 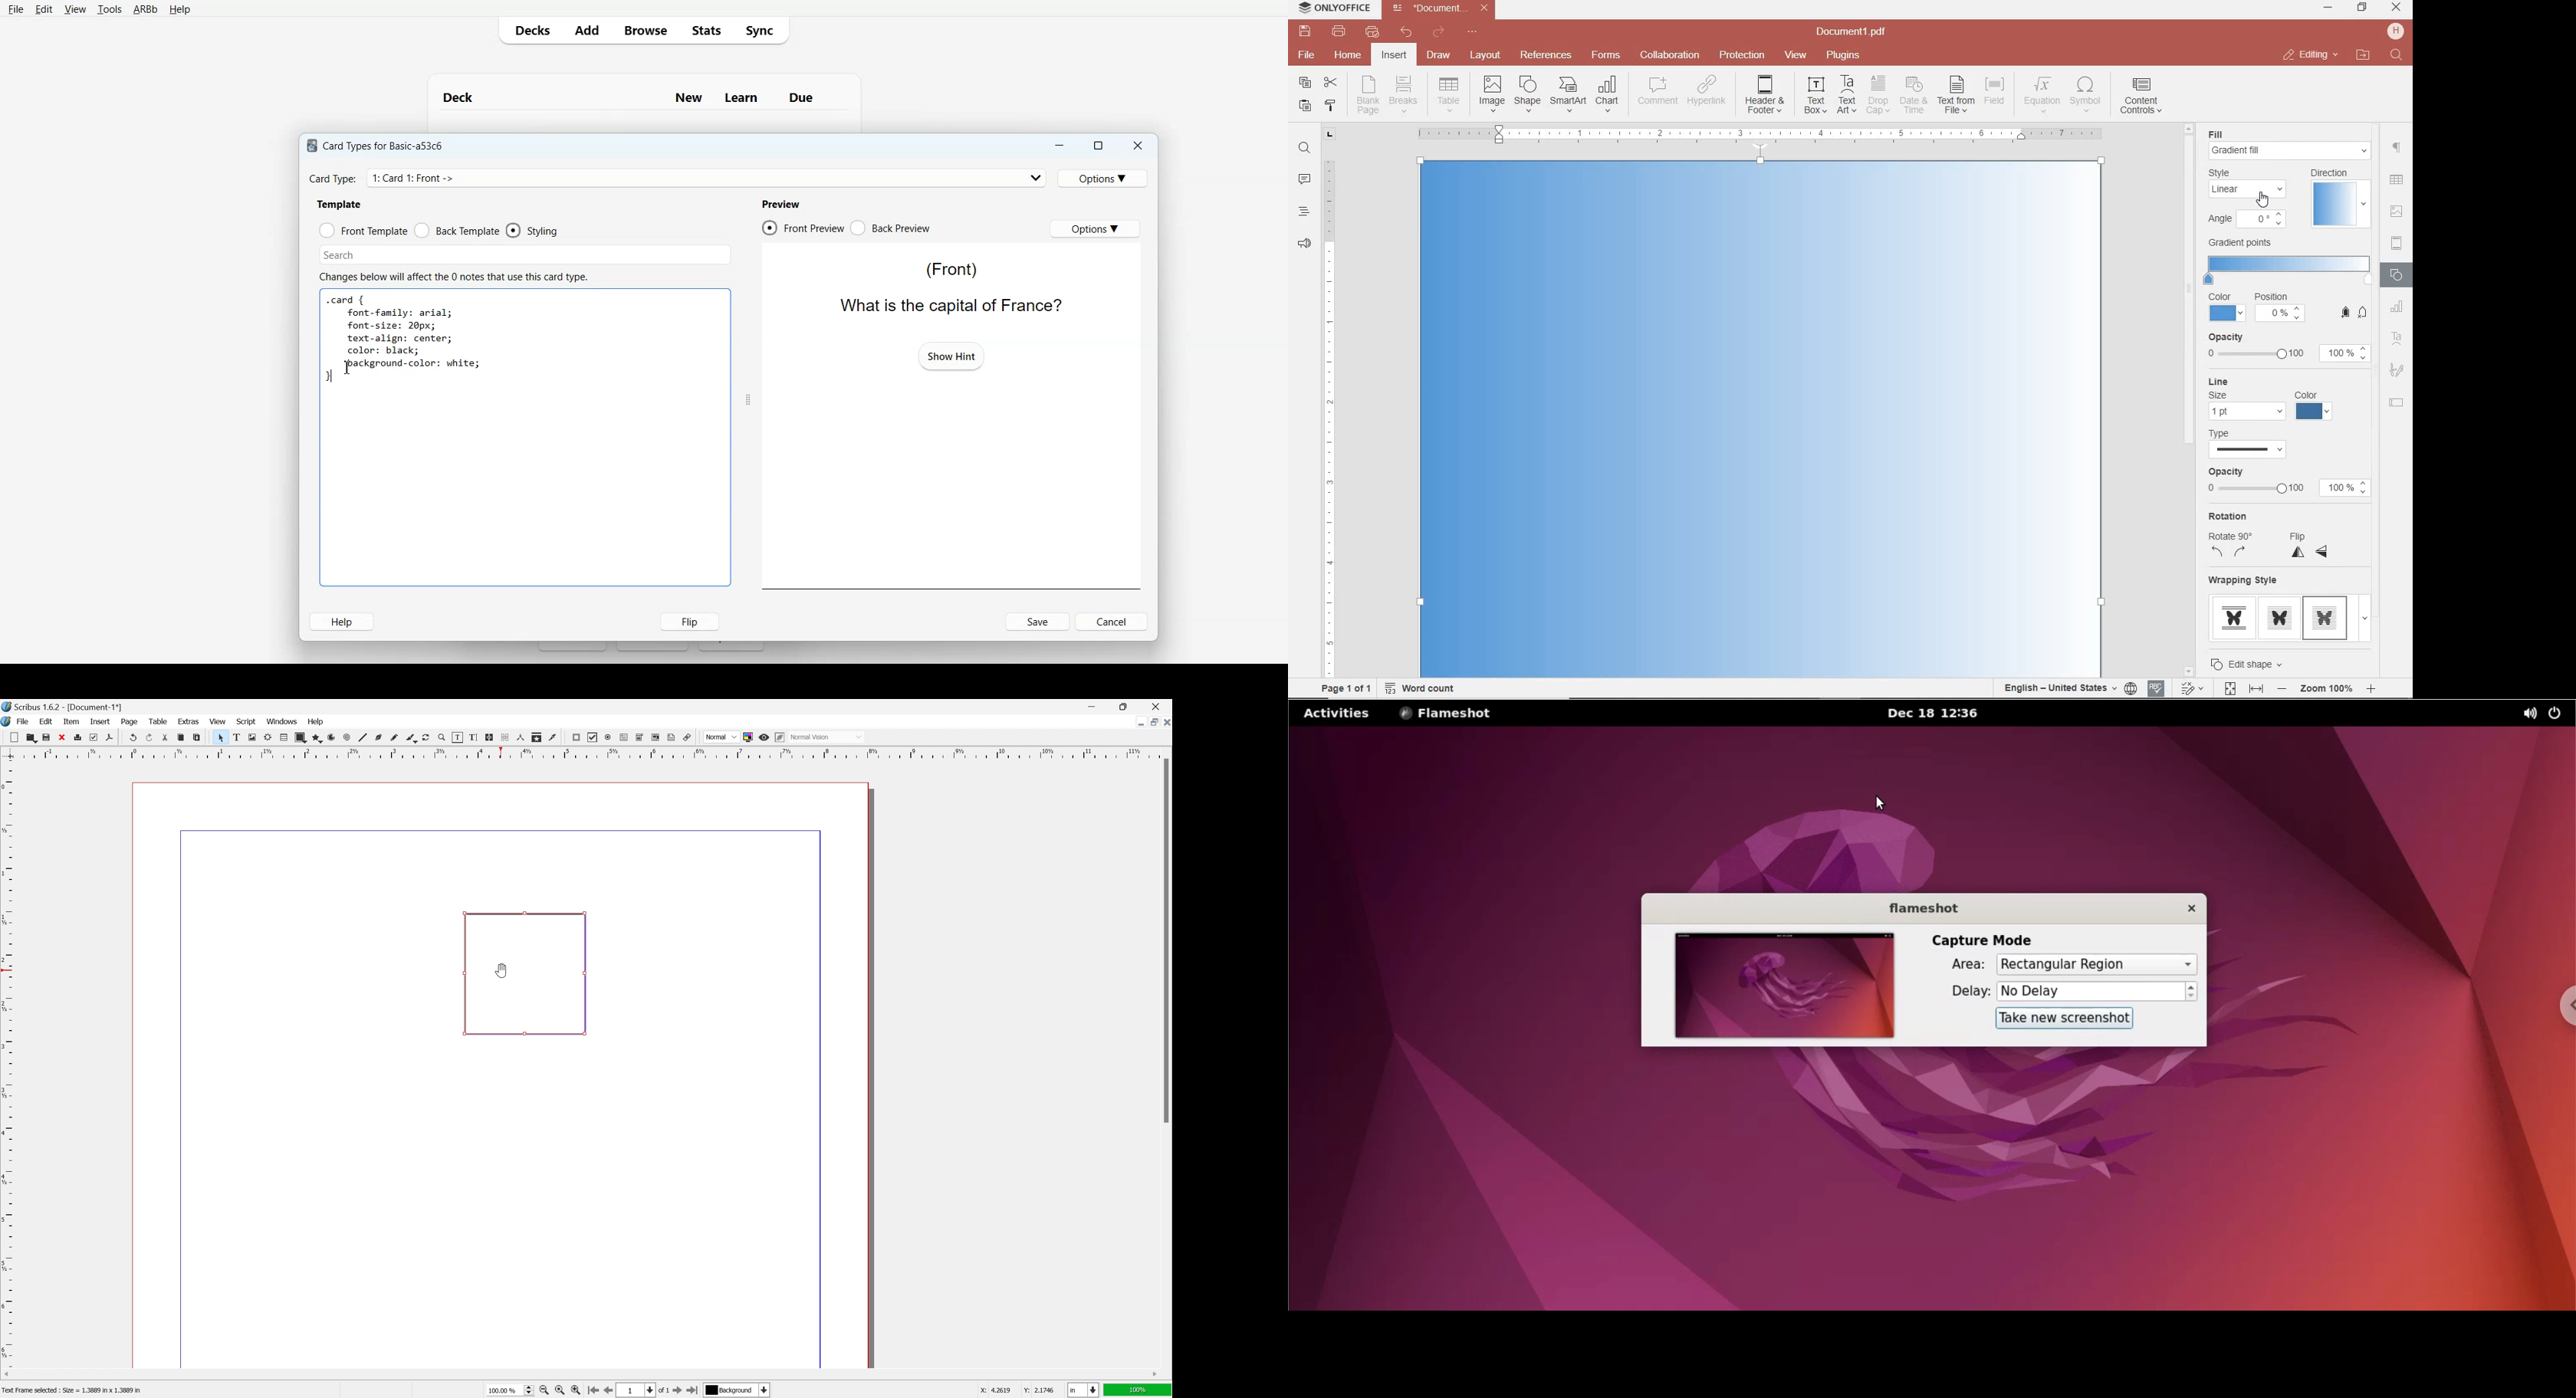 I want to click on scrollbar, so click(x=2378, y=519).